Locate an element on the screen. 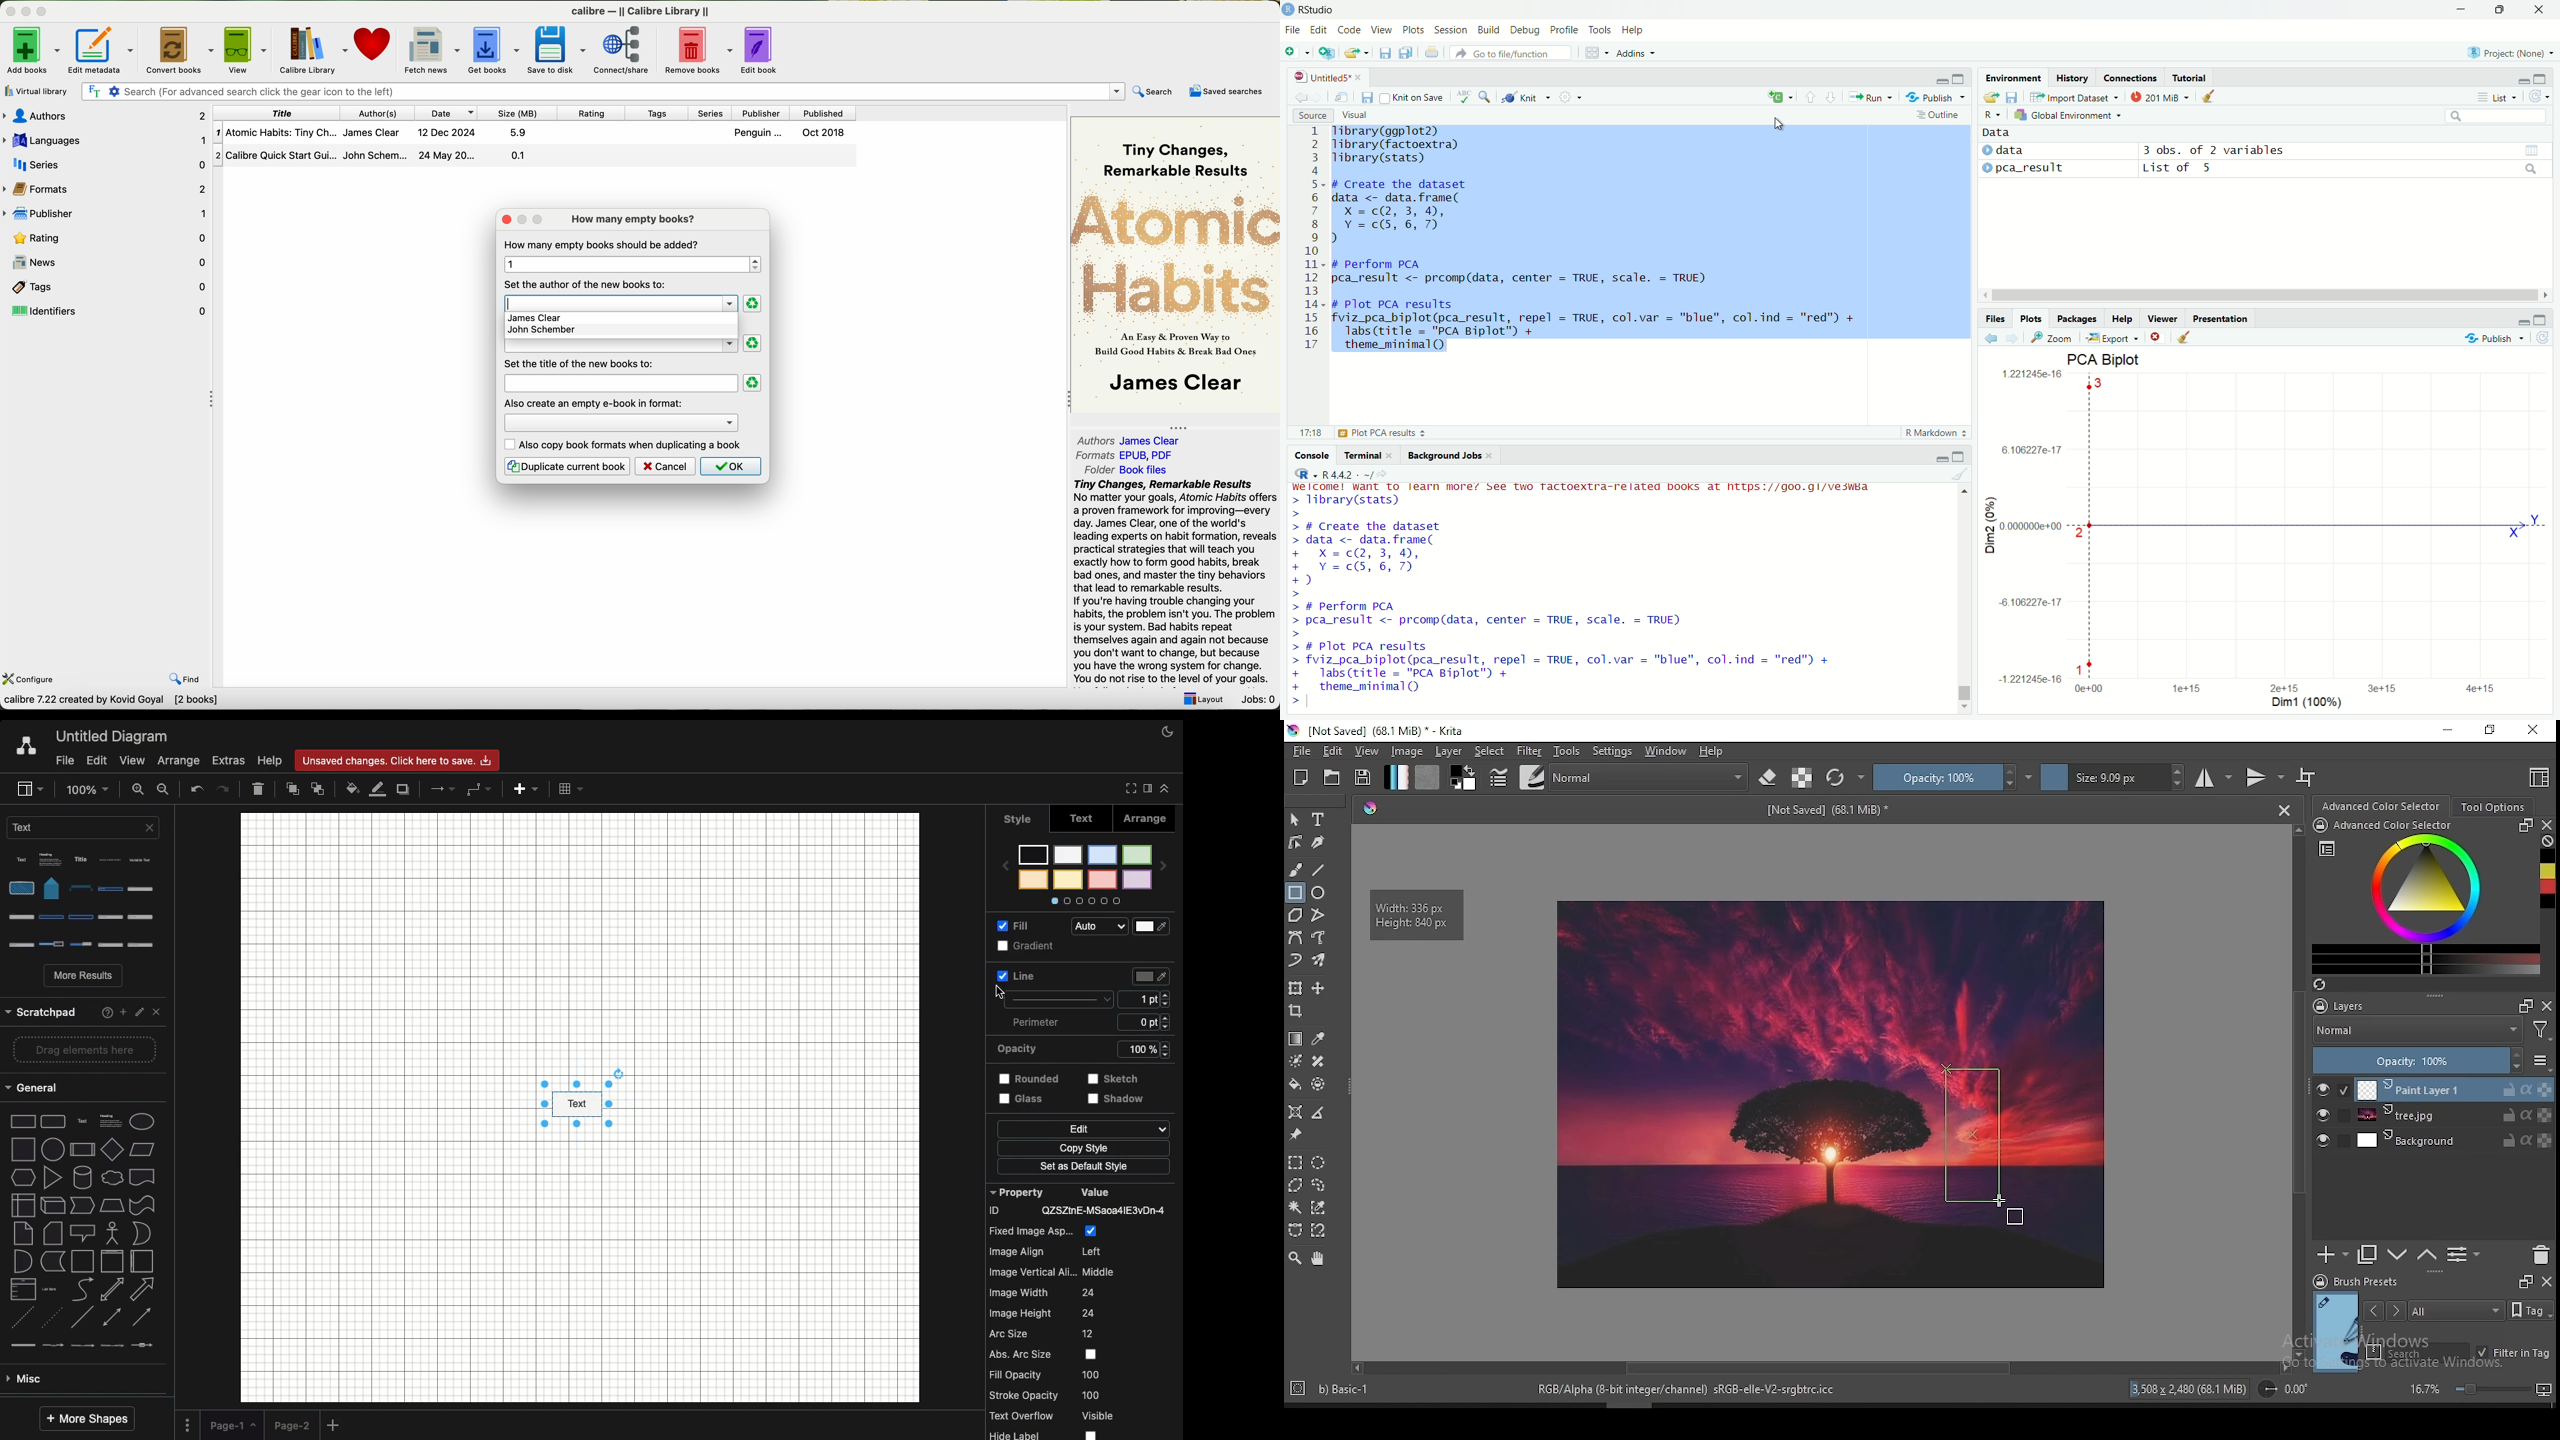 This screenshot has height=1456, width=2576. line tool is located at coordinates (1321, 869).